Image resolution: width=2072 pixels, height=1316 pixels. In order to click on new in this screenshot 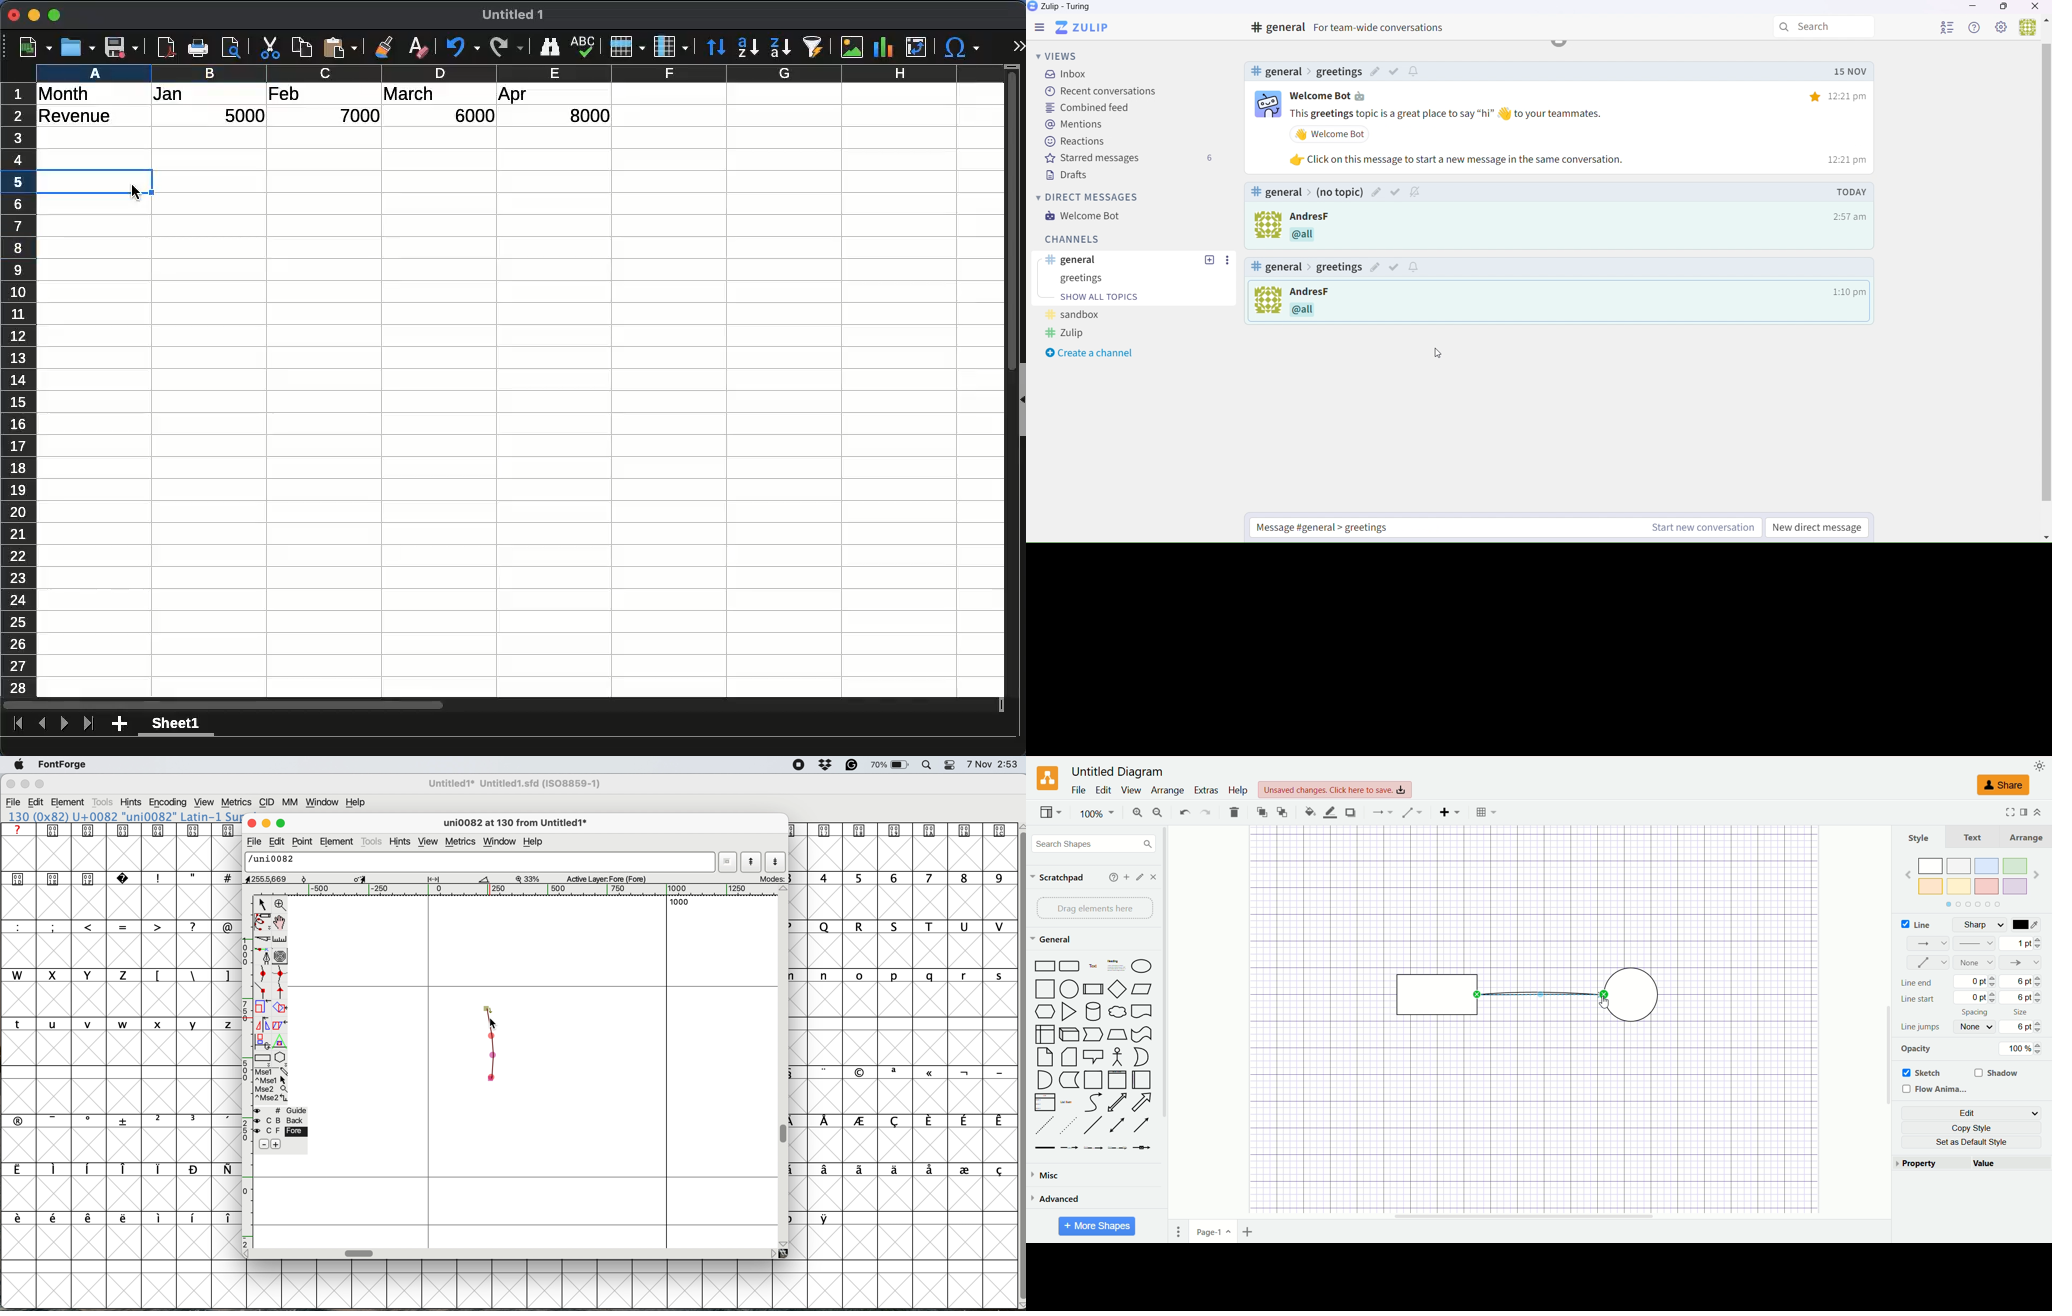, I will do `click(36, 47)`.